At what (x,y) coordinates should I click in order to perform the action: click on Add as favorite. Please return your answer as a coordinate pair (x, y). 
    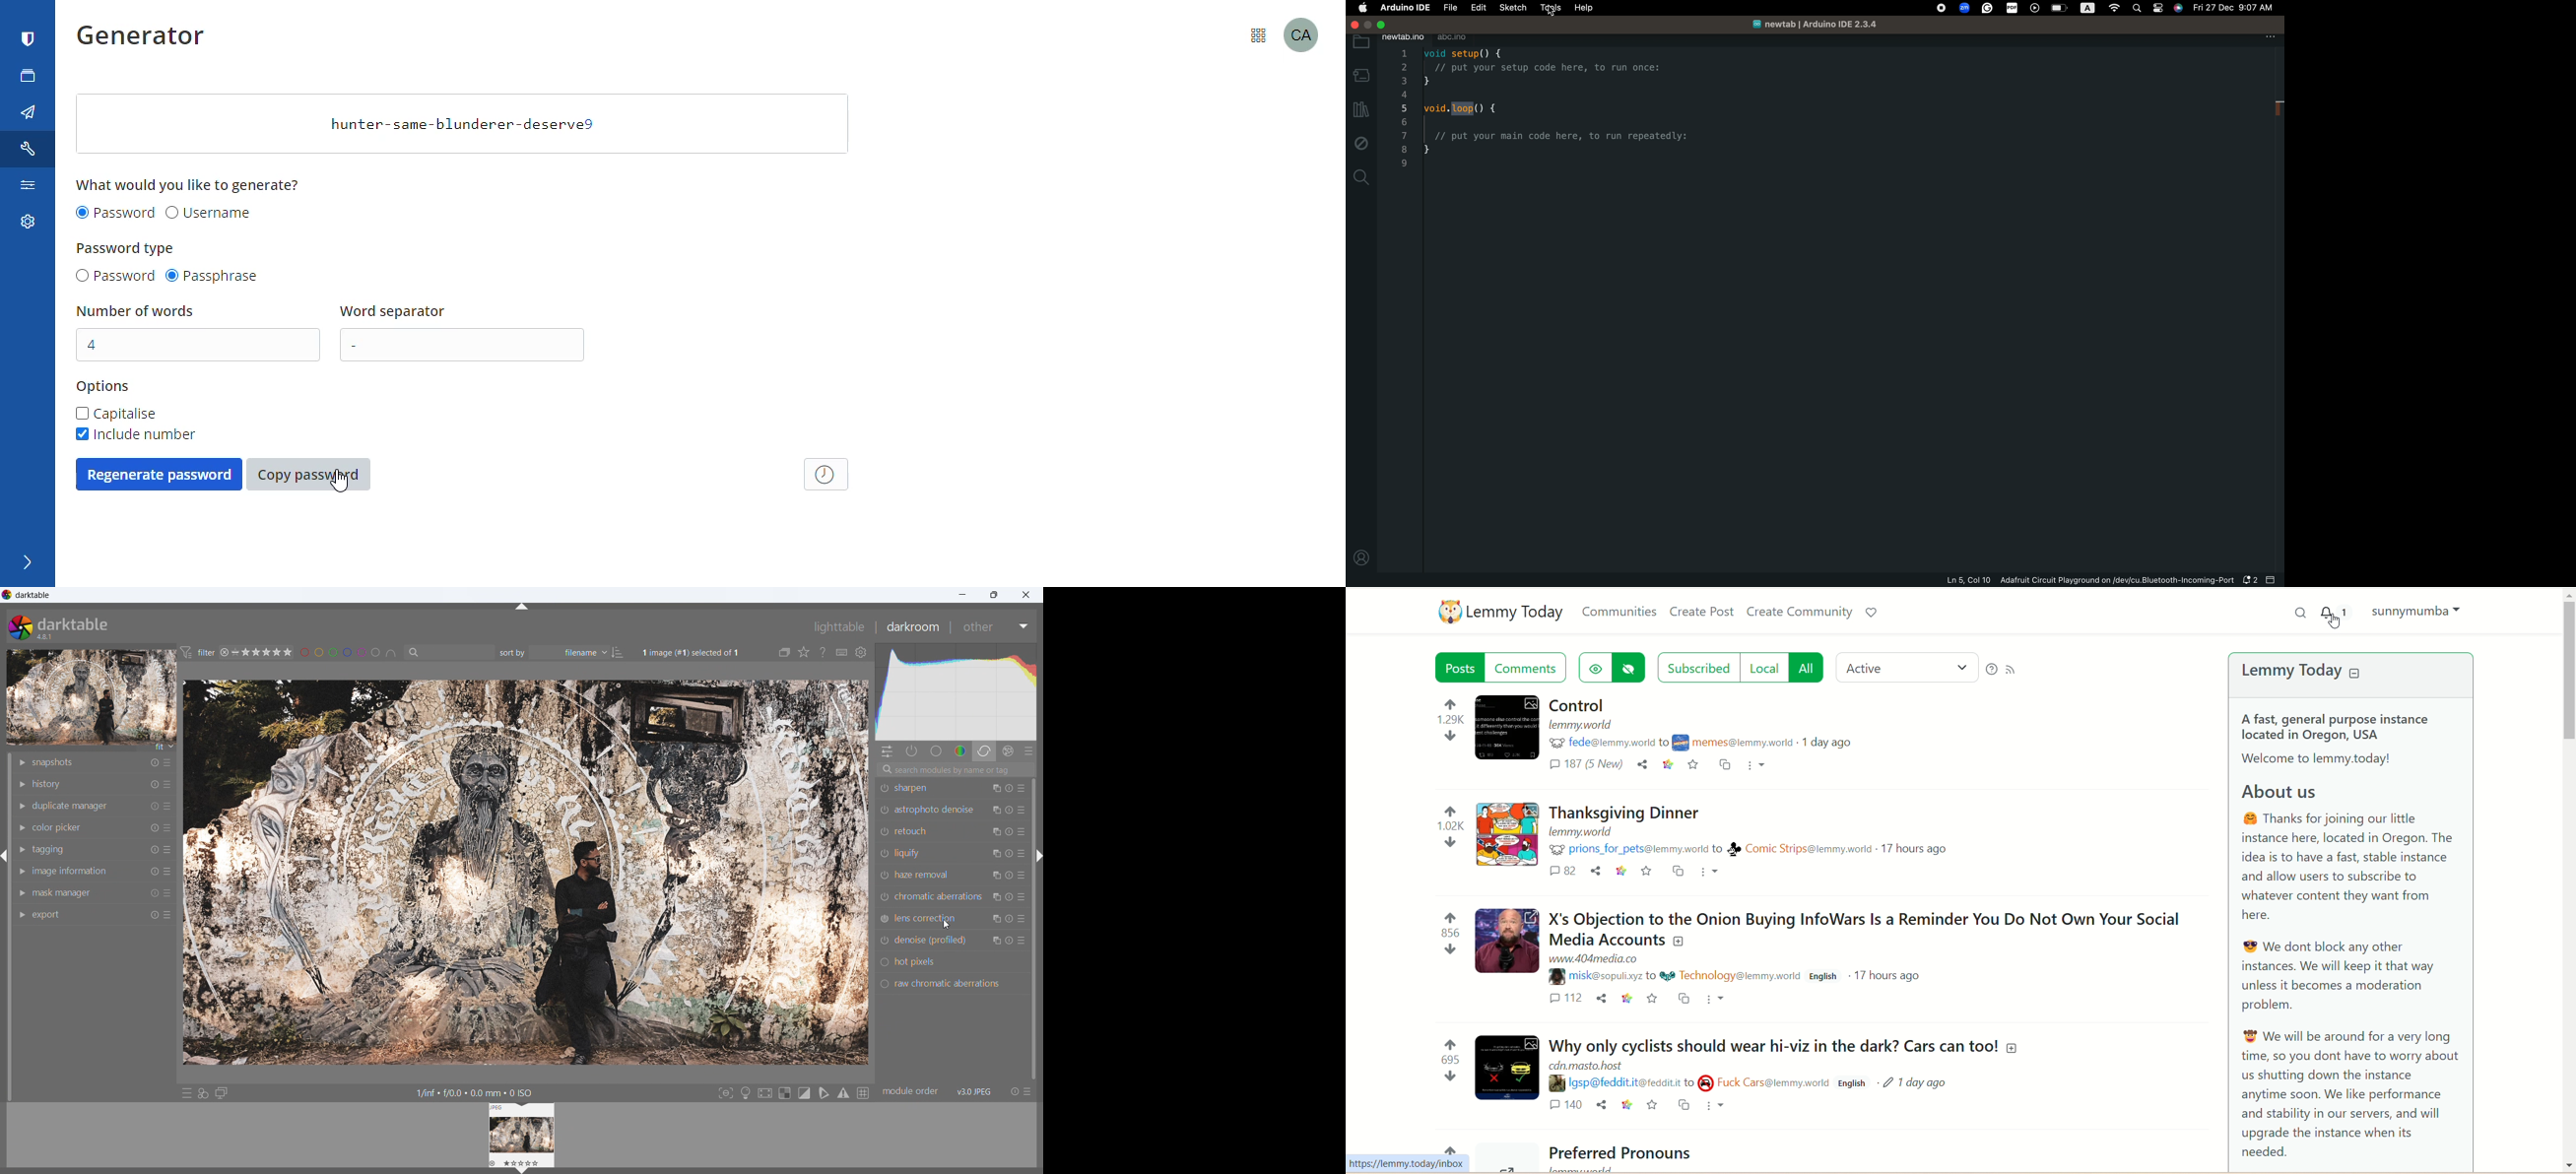
    Looking at the image, I should click on (1653, 1106).